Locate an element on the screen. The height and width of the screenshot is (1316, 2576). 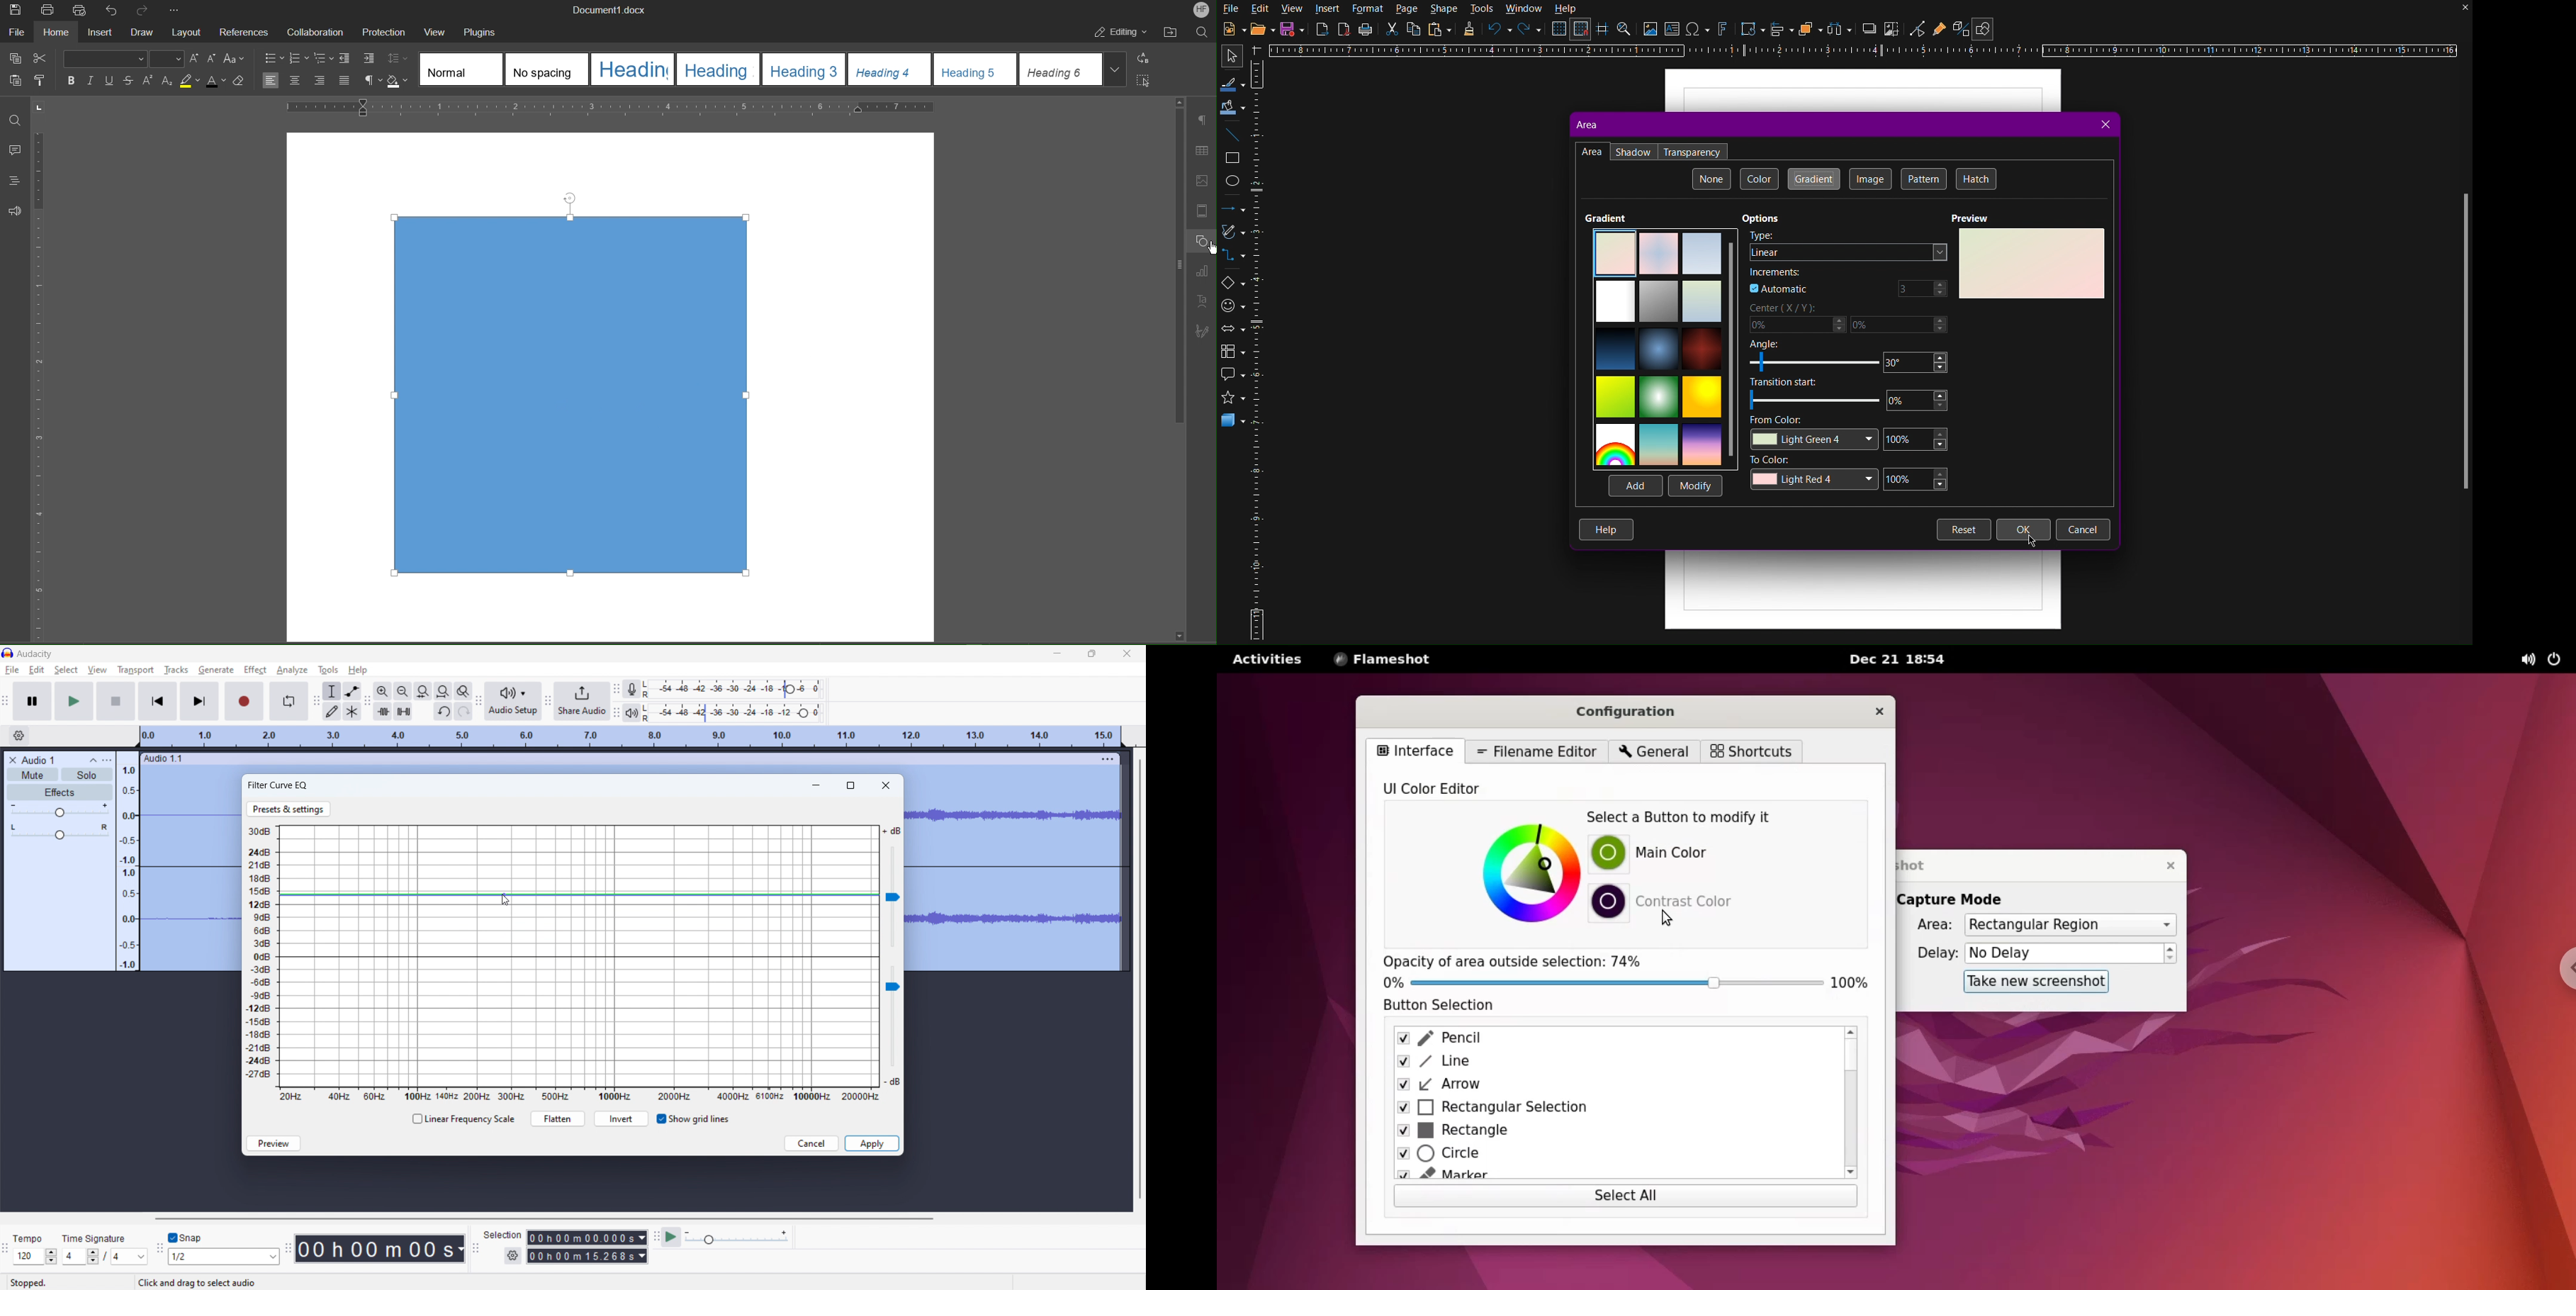
Table is located at coordinates (1205, 149).